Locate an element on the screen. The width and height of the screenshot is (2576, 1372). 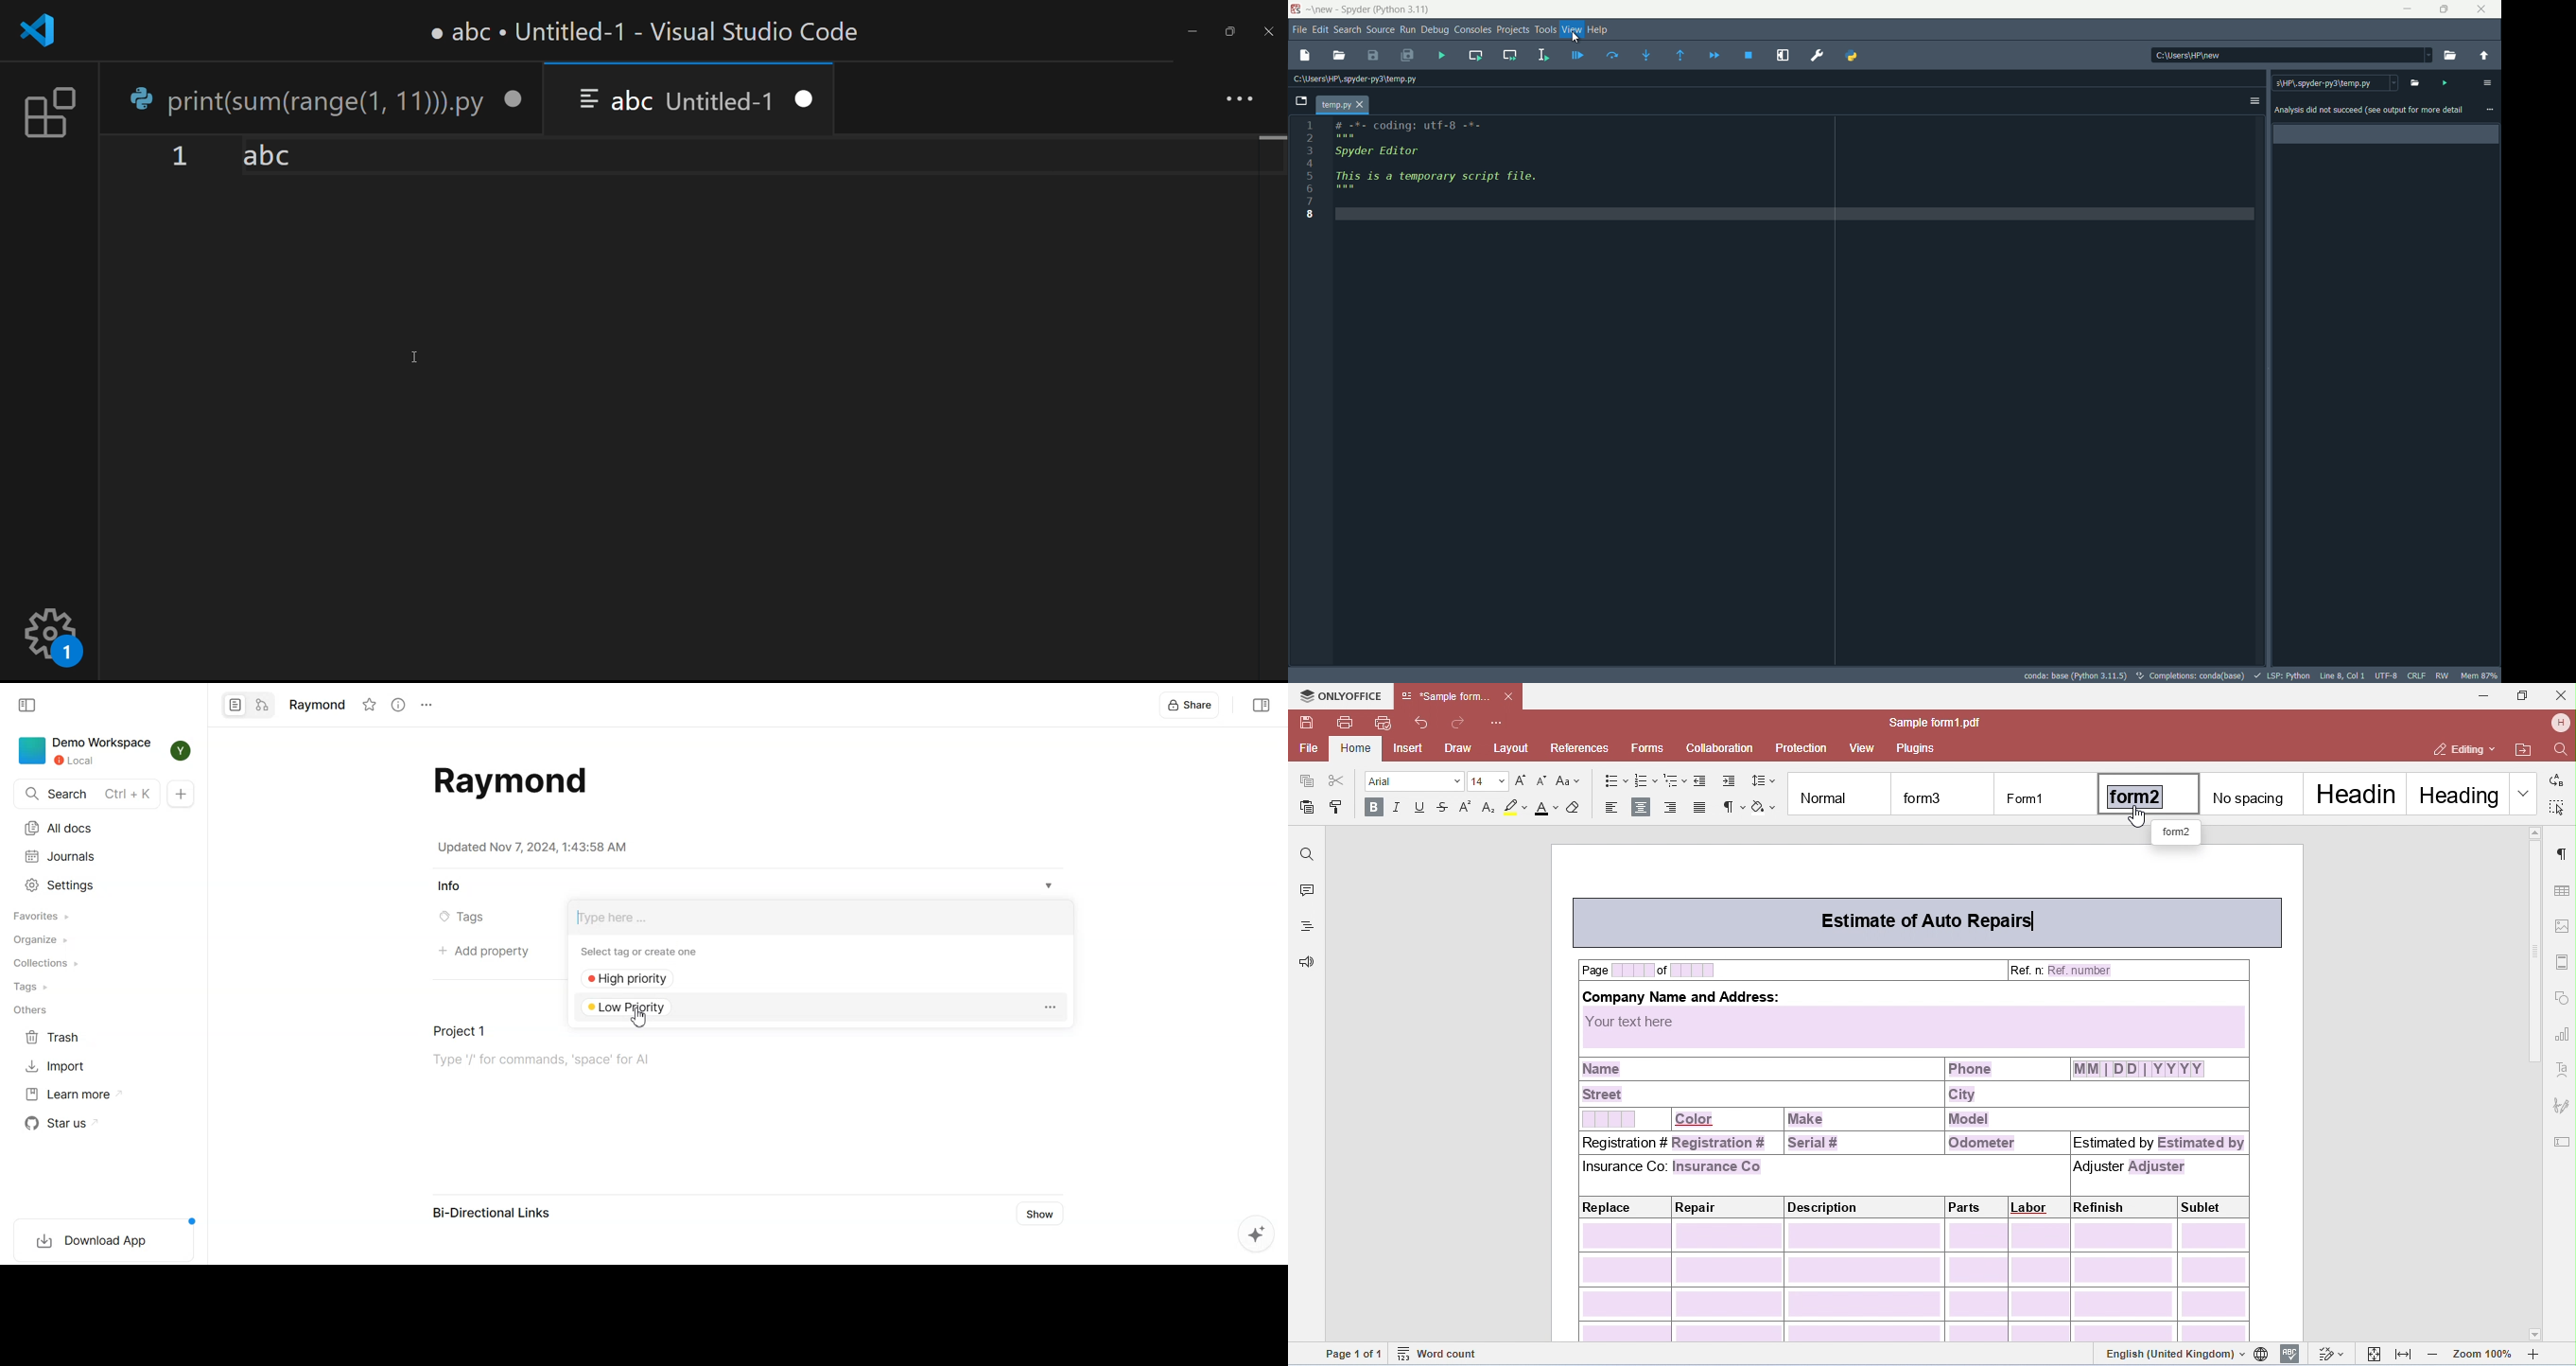
open file is located at coordinates (2415, 82).